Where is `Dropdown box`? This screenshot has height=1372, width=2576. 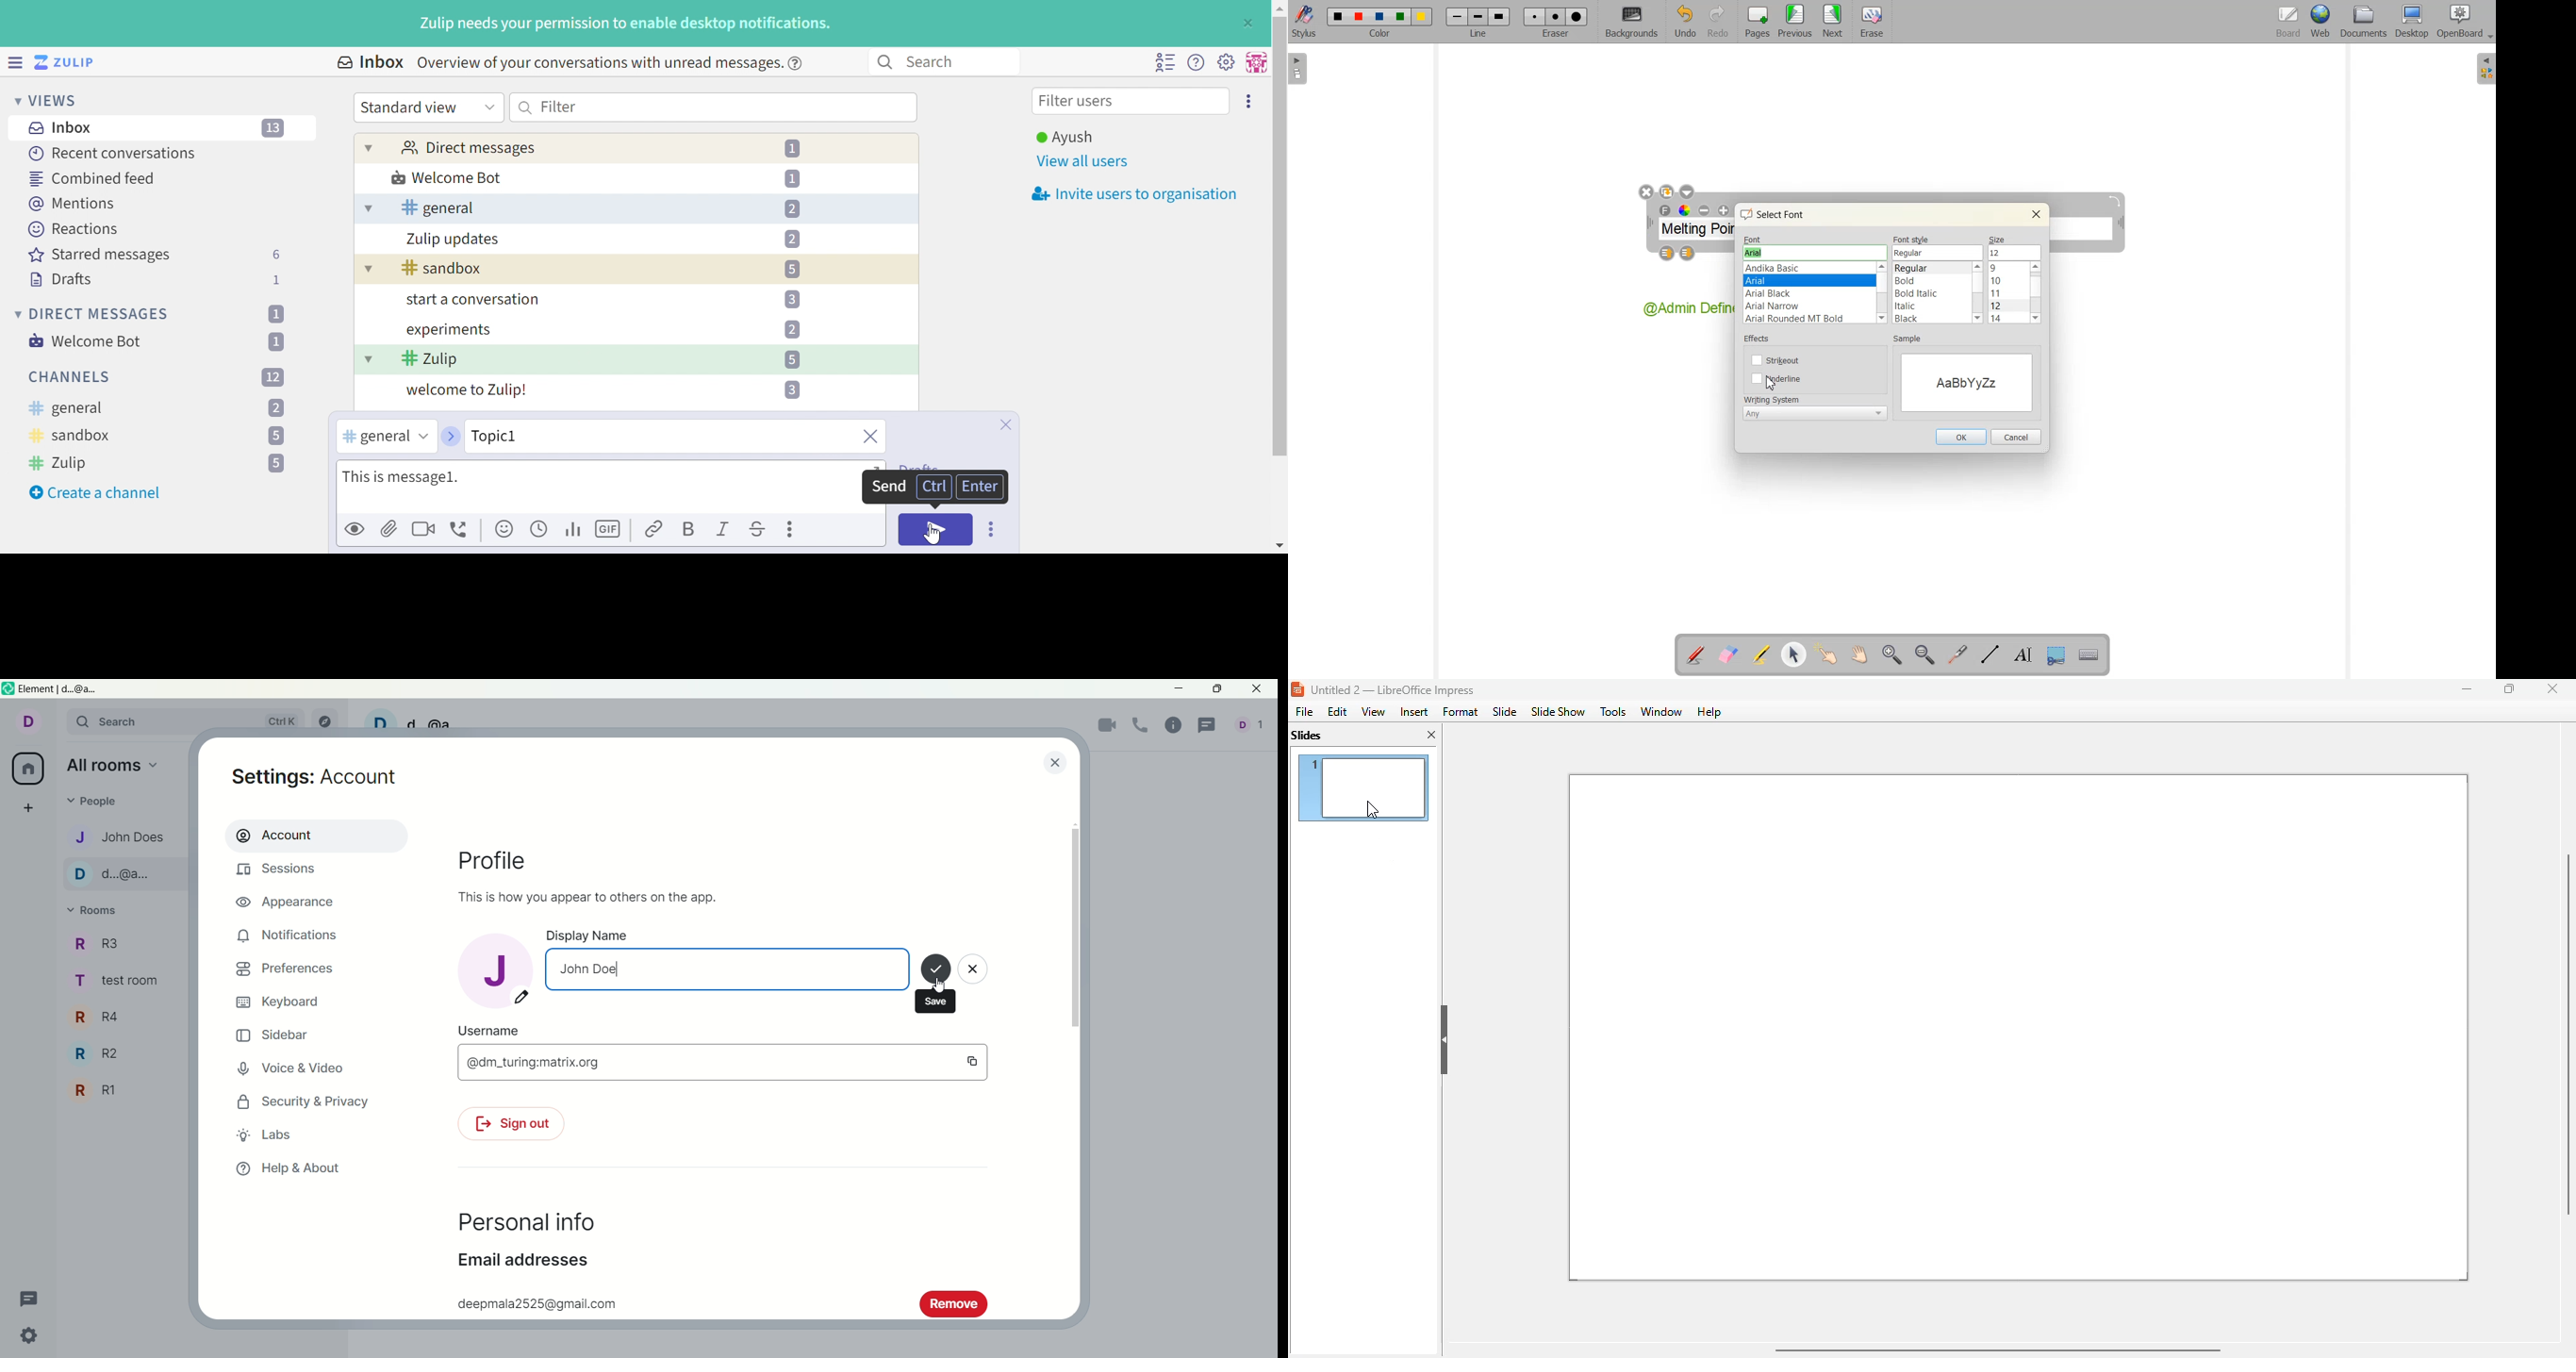 Dropdown box is located at coordinates (1687, 191).